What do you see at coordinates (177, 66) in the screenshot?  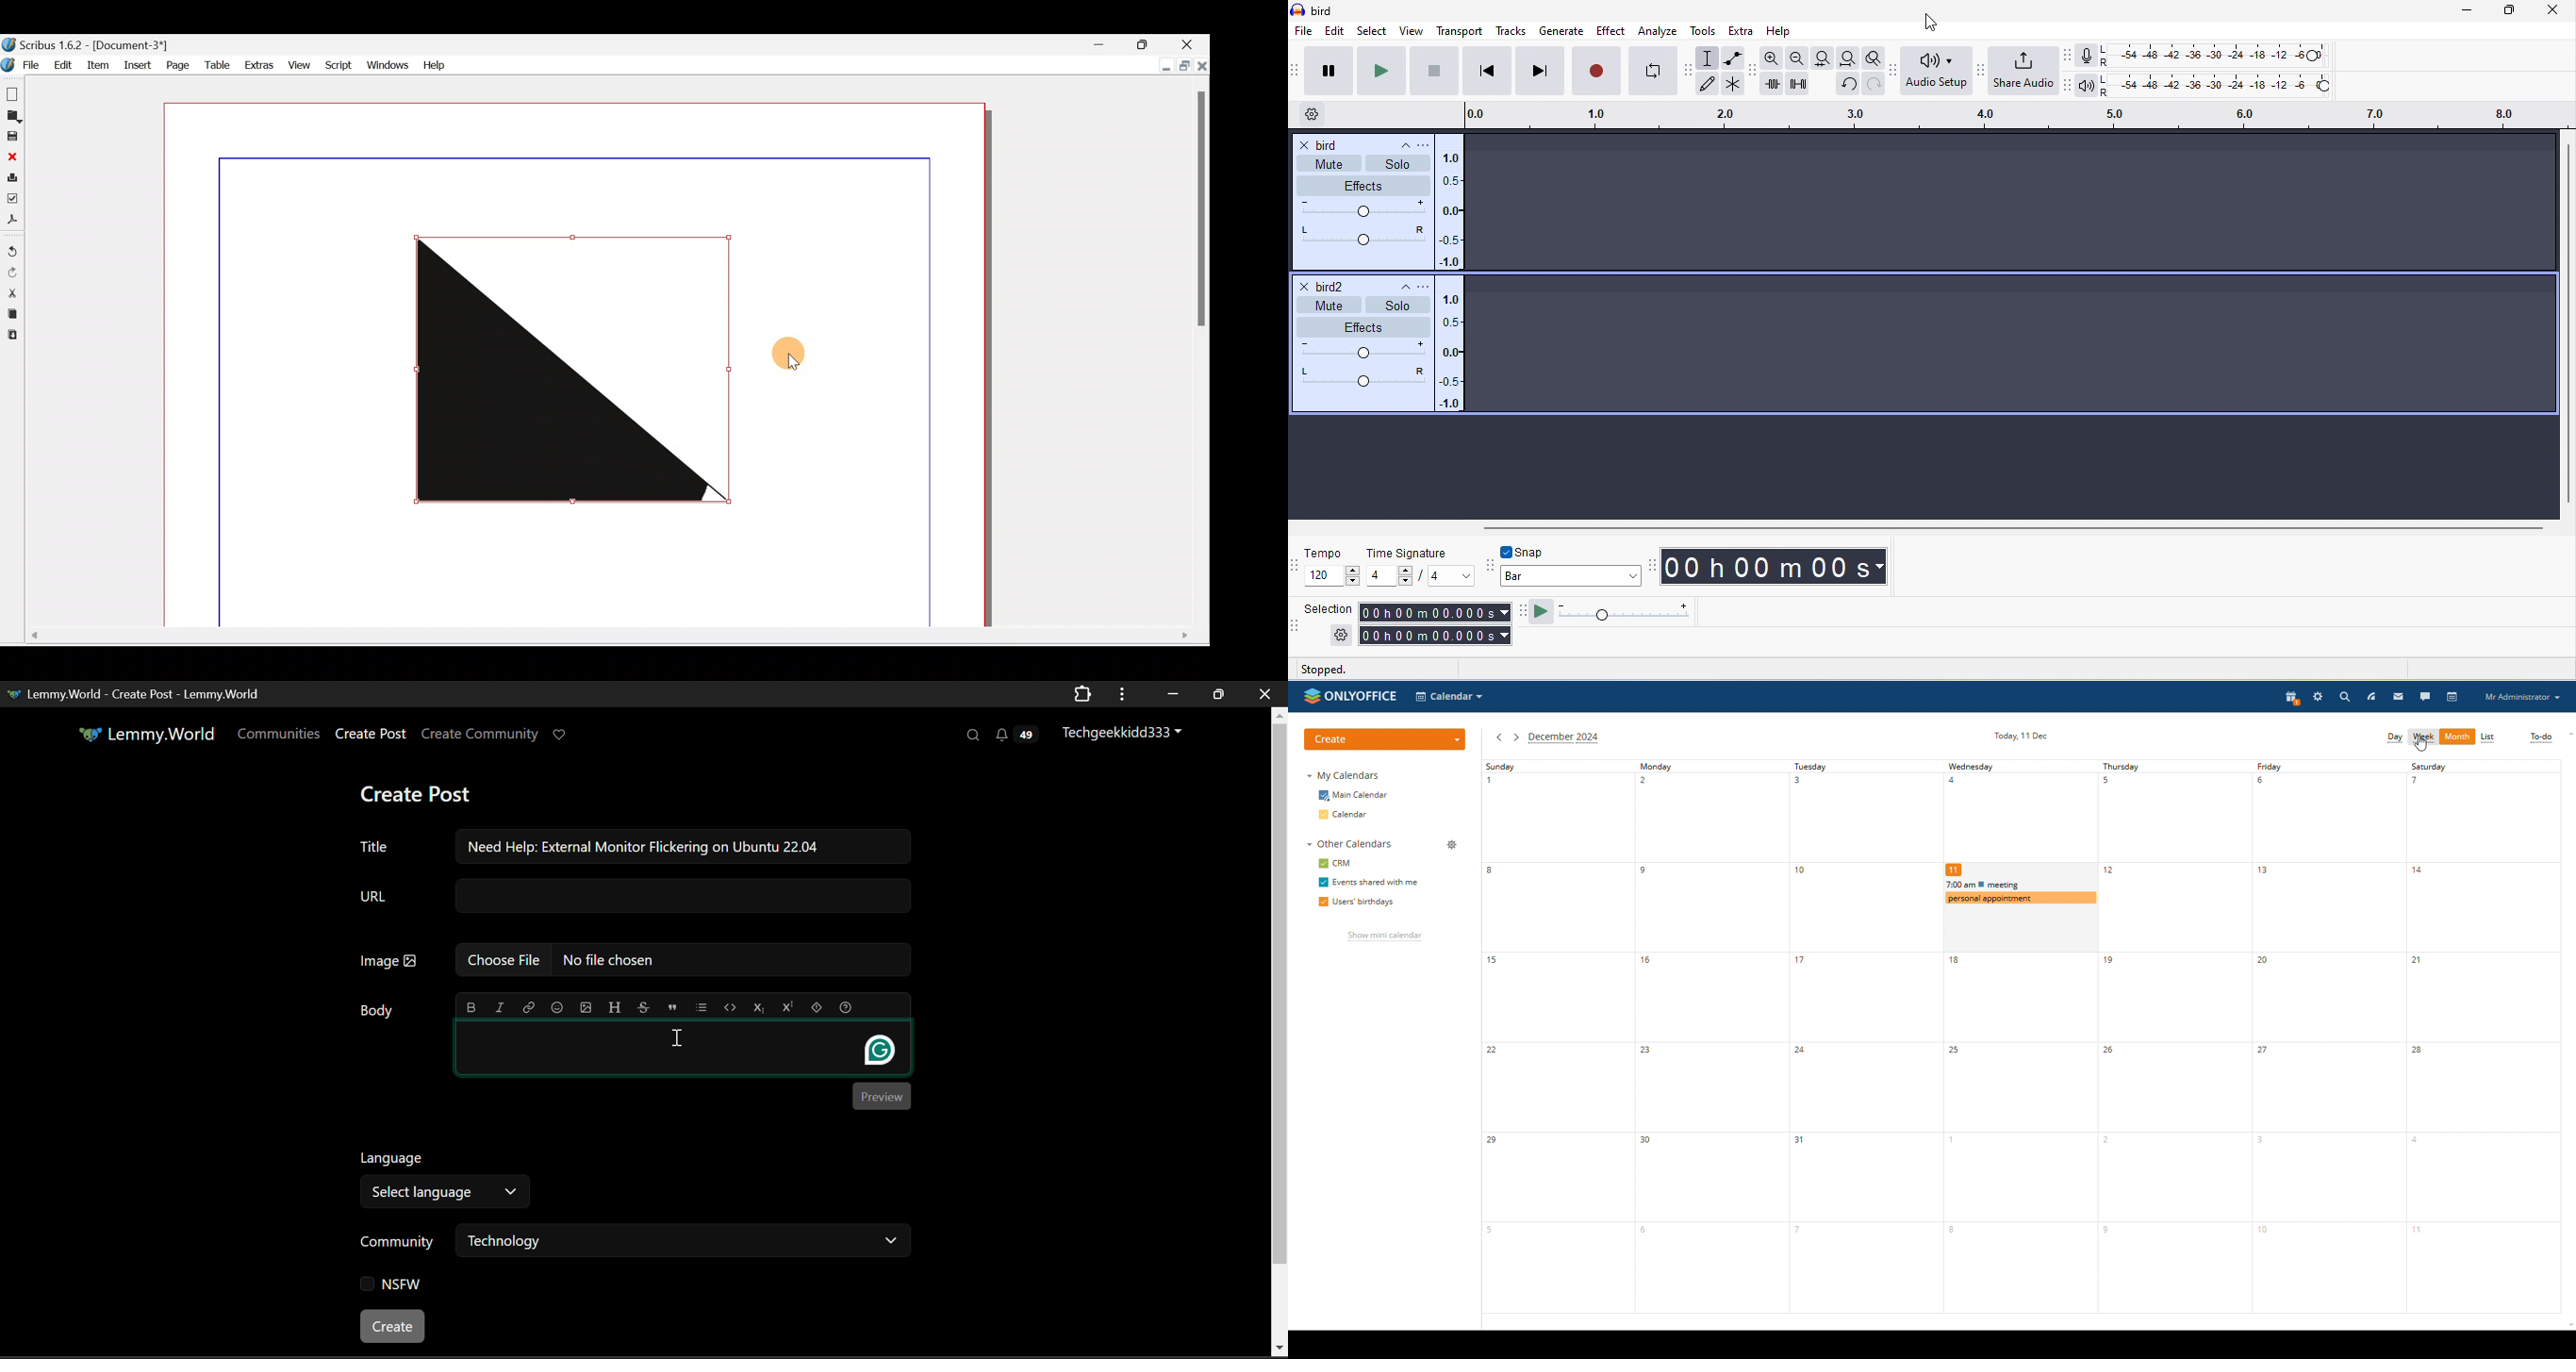 I see `Page` at bounding box center [177, 66].